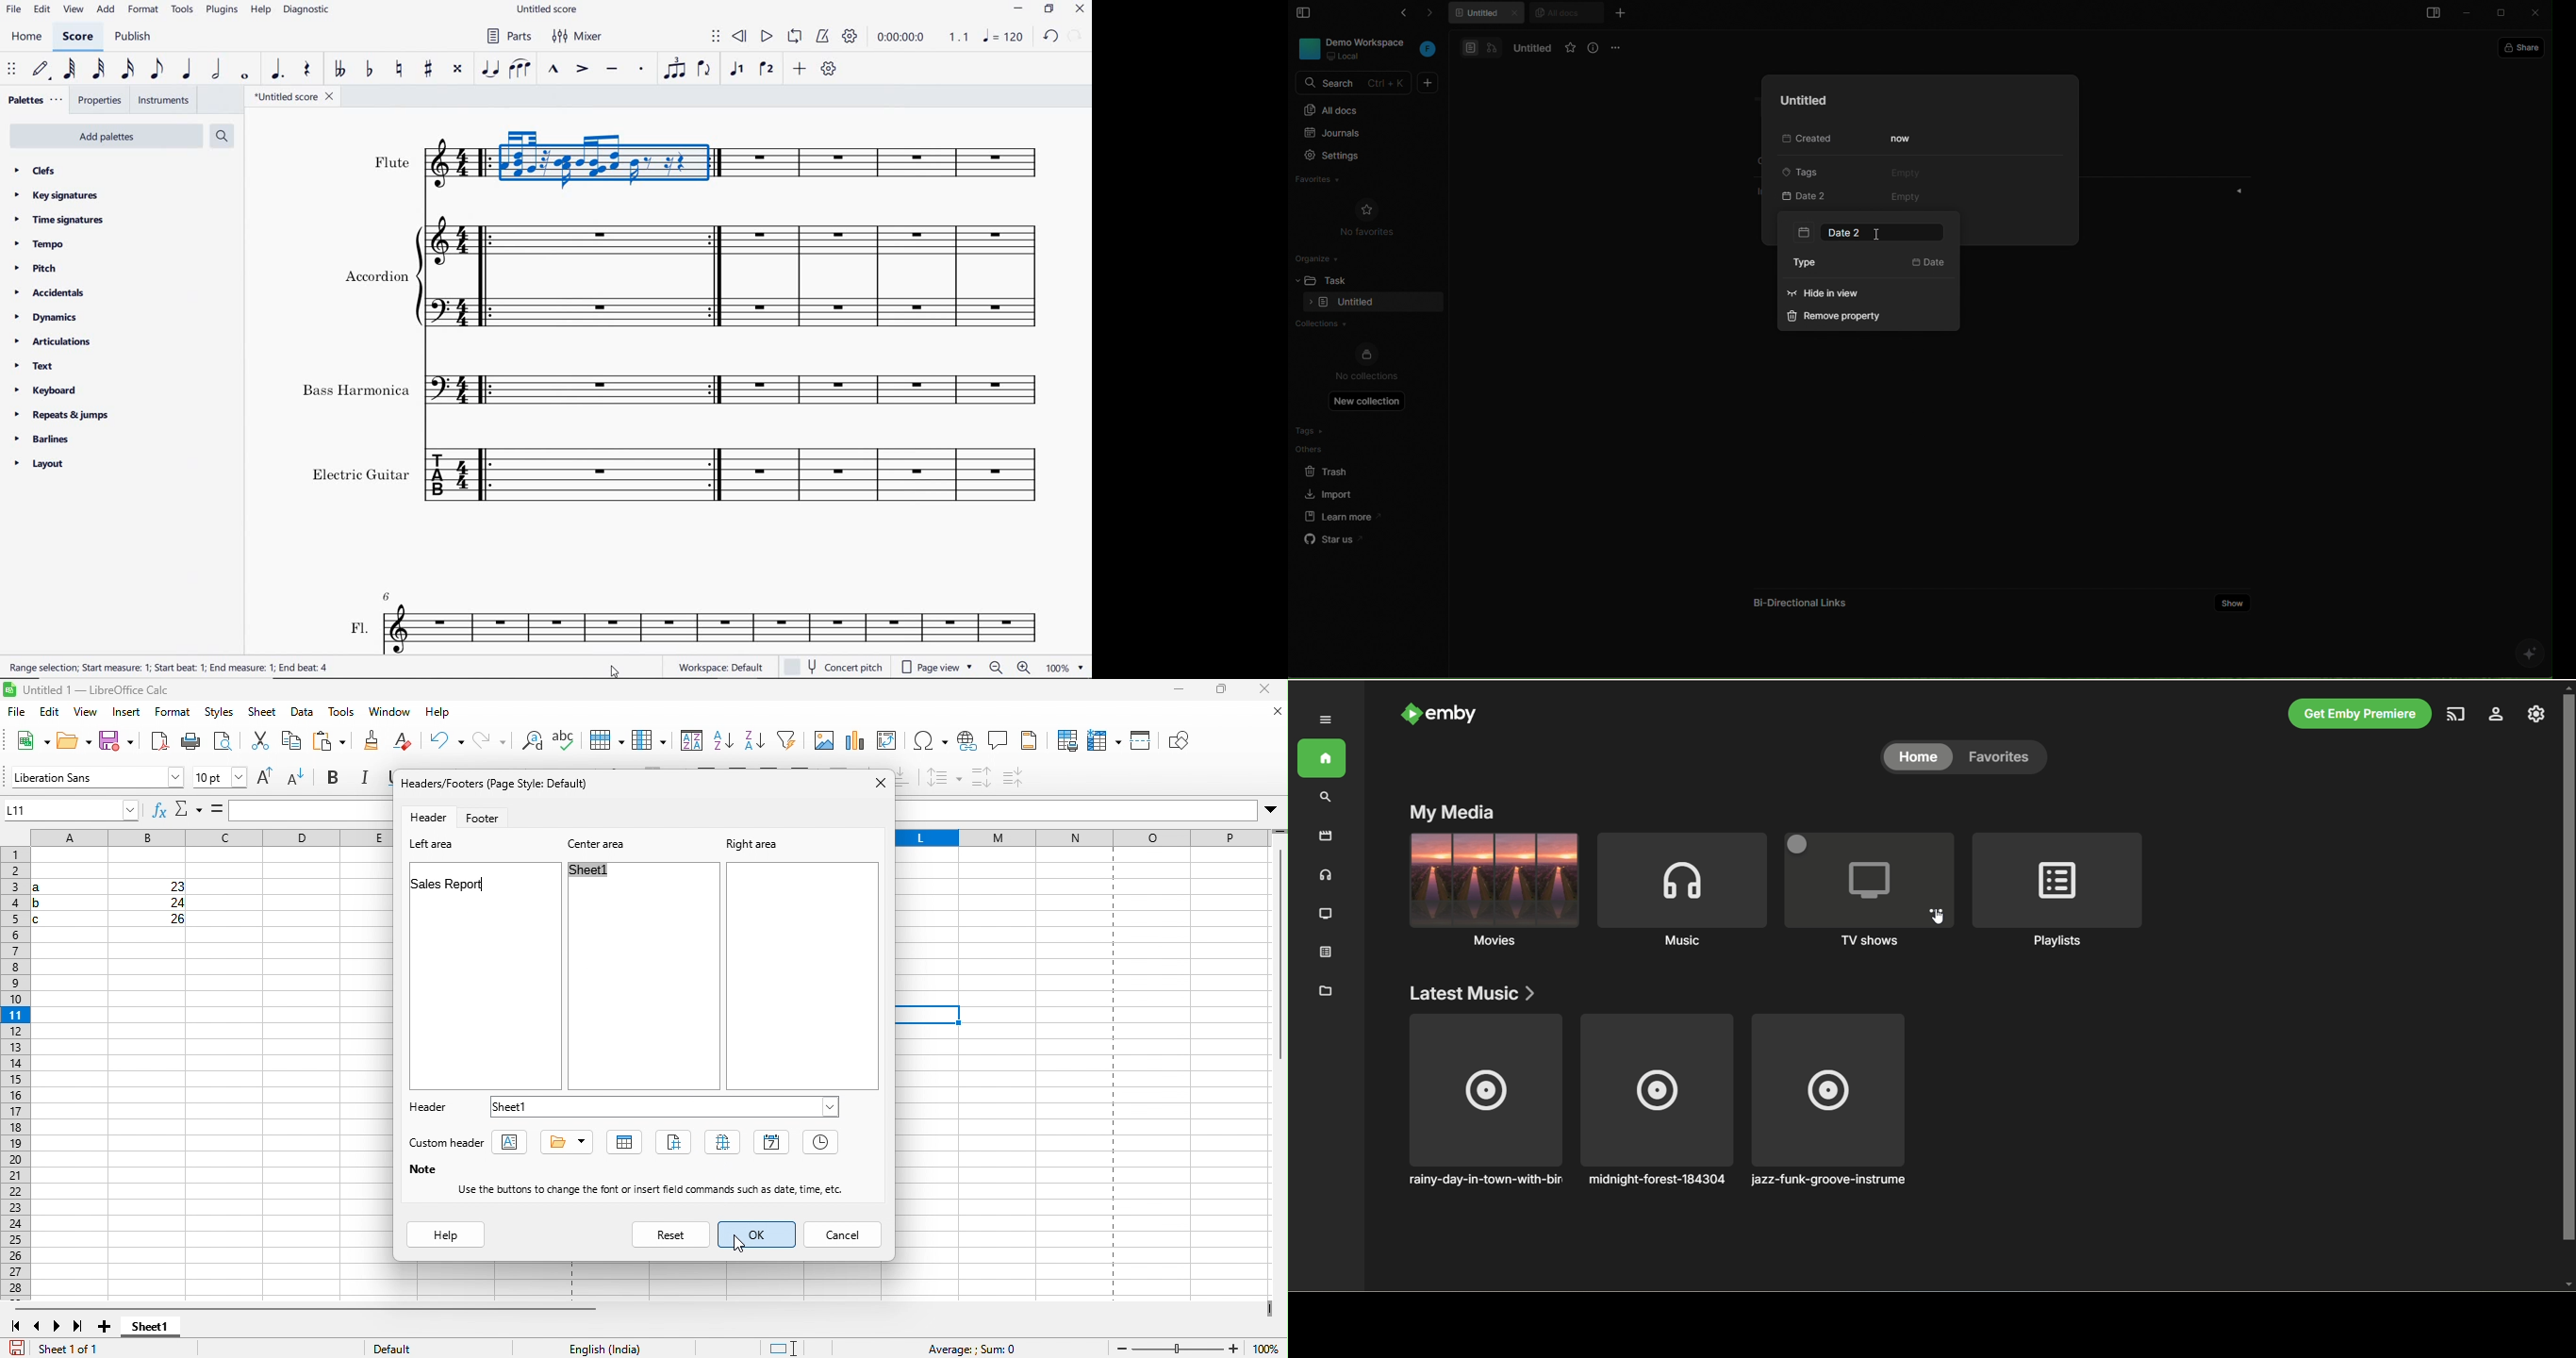 This screenshot has height=1372, width=2576. What do you see at coordinates (1050, 10) in the screenshot?
I see `RESTORE DOWN` at bounding box center [1050, 10].